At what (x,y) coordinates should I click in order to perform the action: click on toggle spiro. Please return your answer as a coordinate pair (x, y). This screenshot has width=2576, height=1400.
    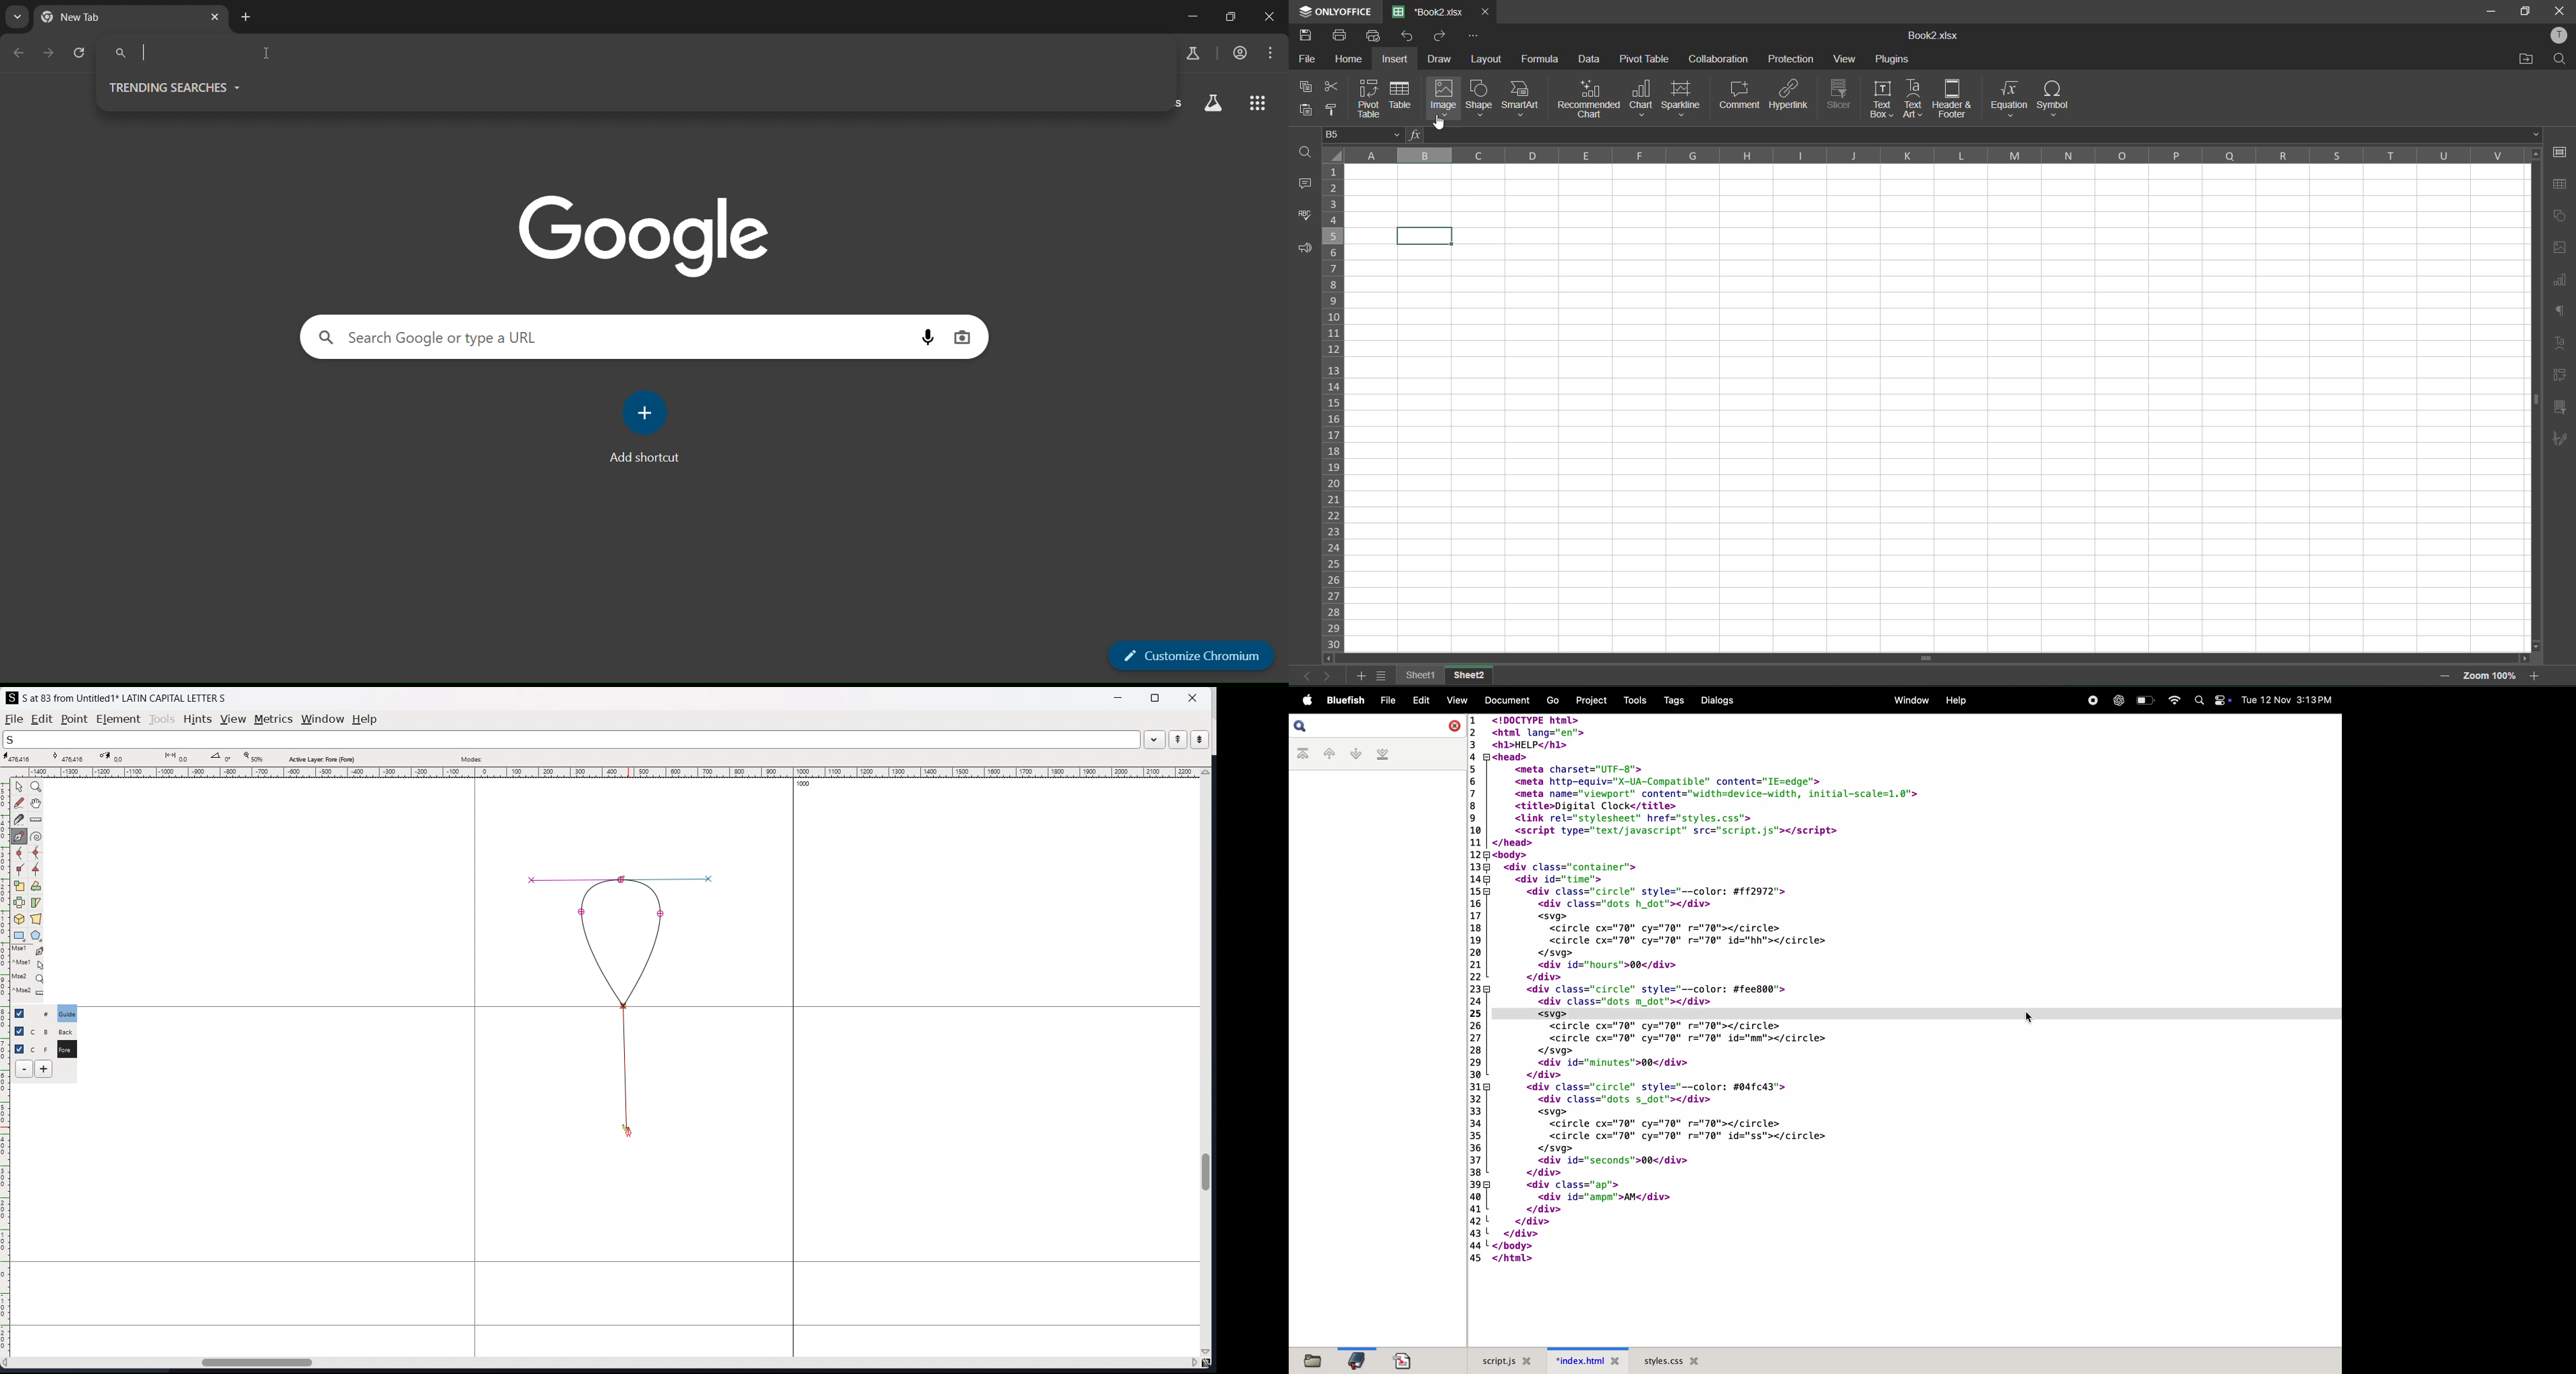
    Looking at the image, I should click on (36, 836).